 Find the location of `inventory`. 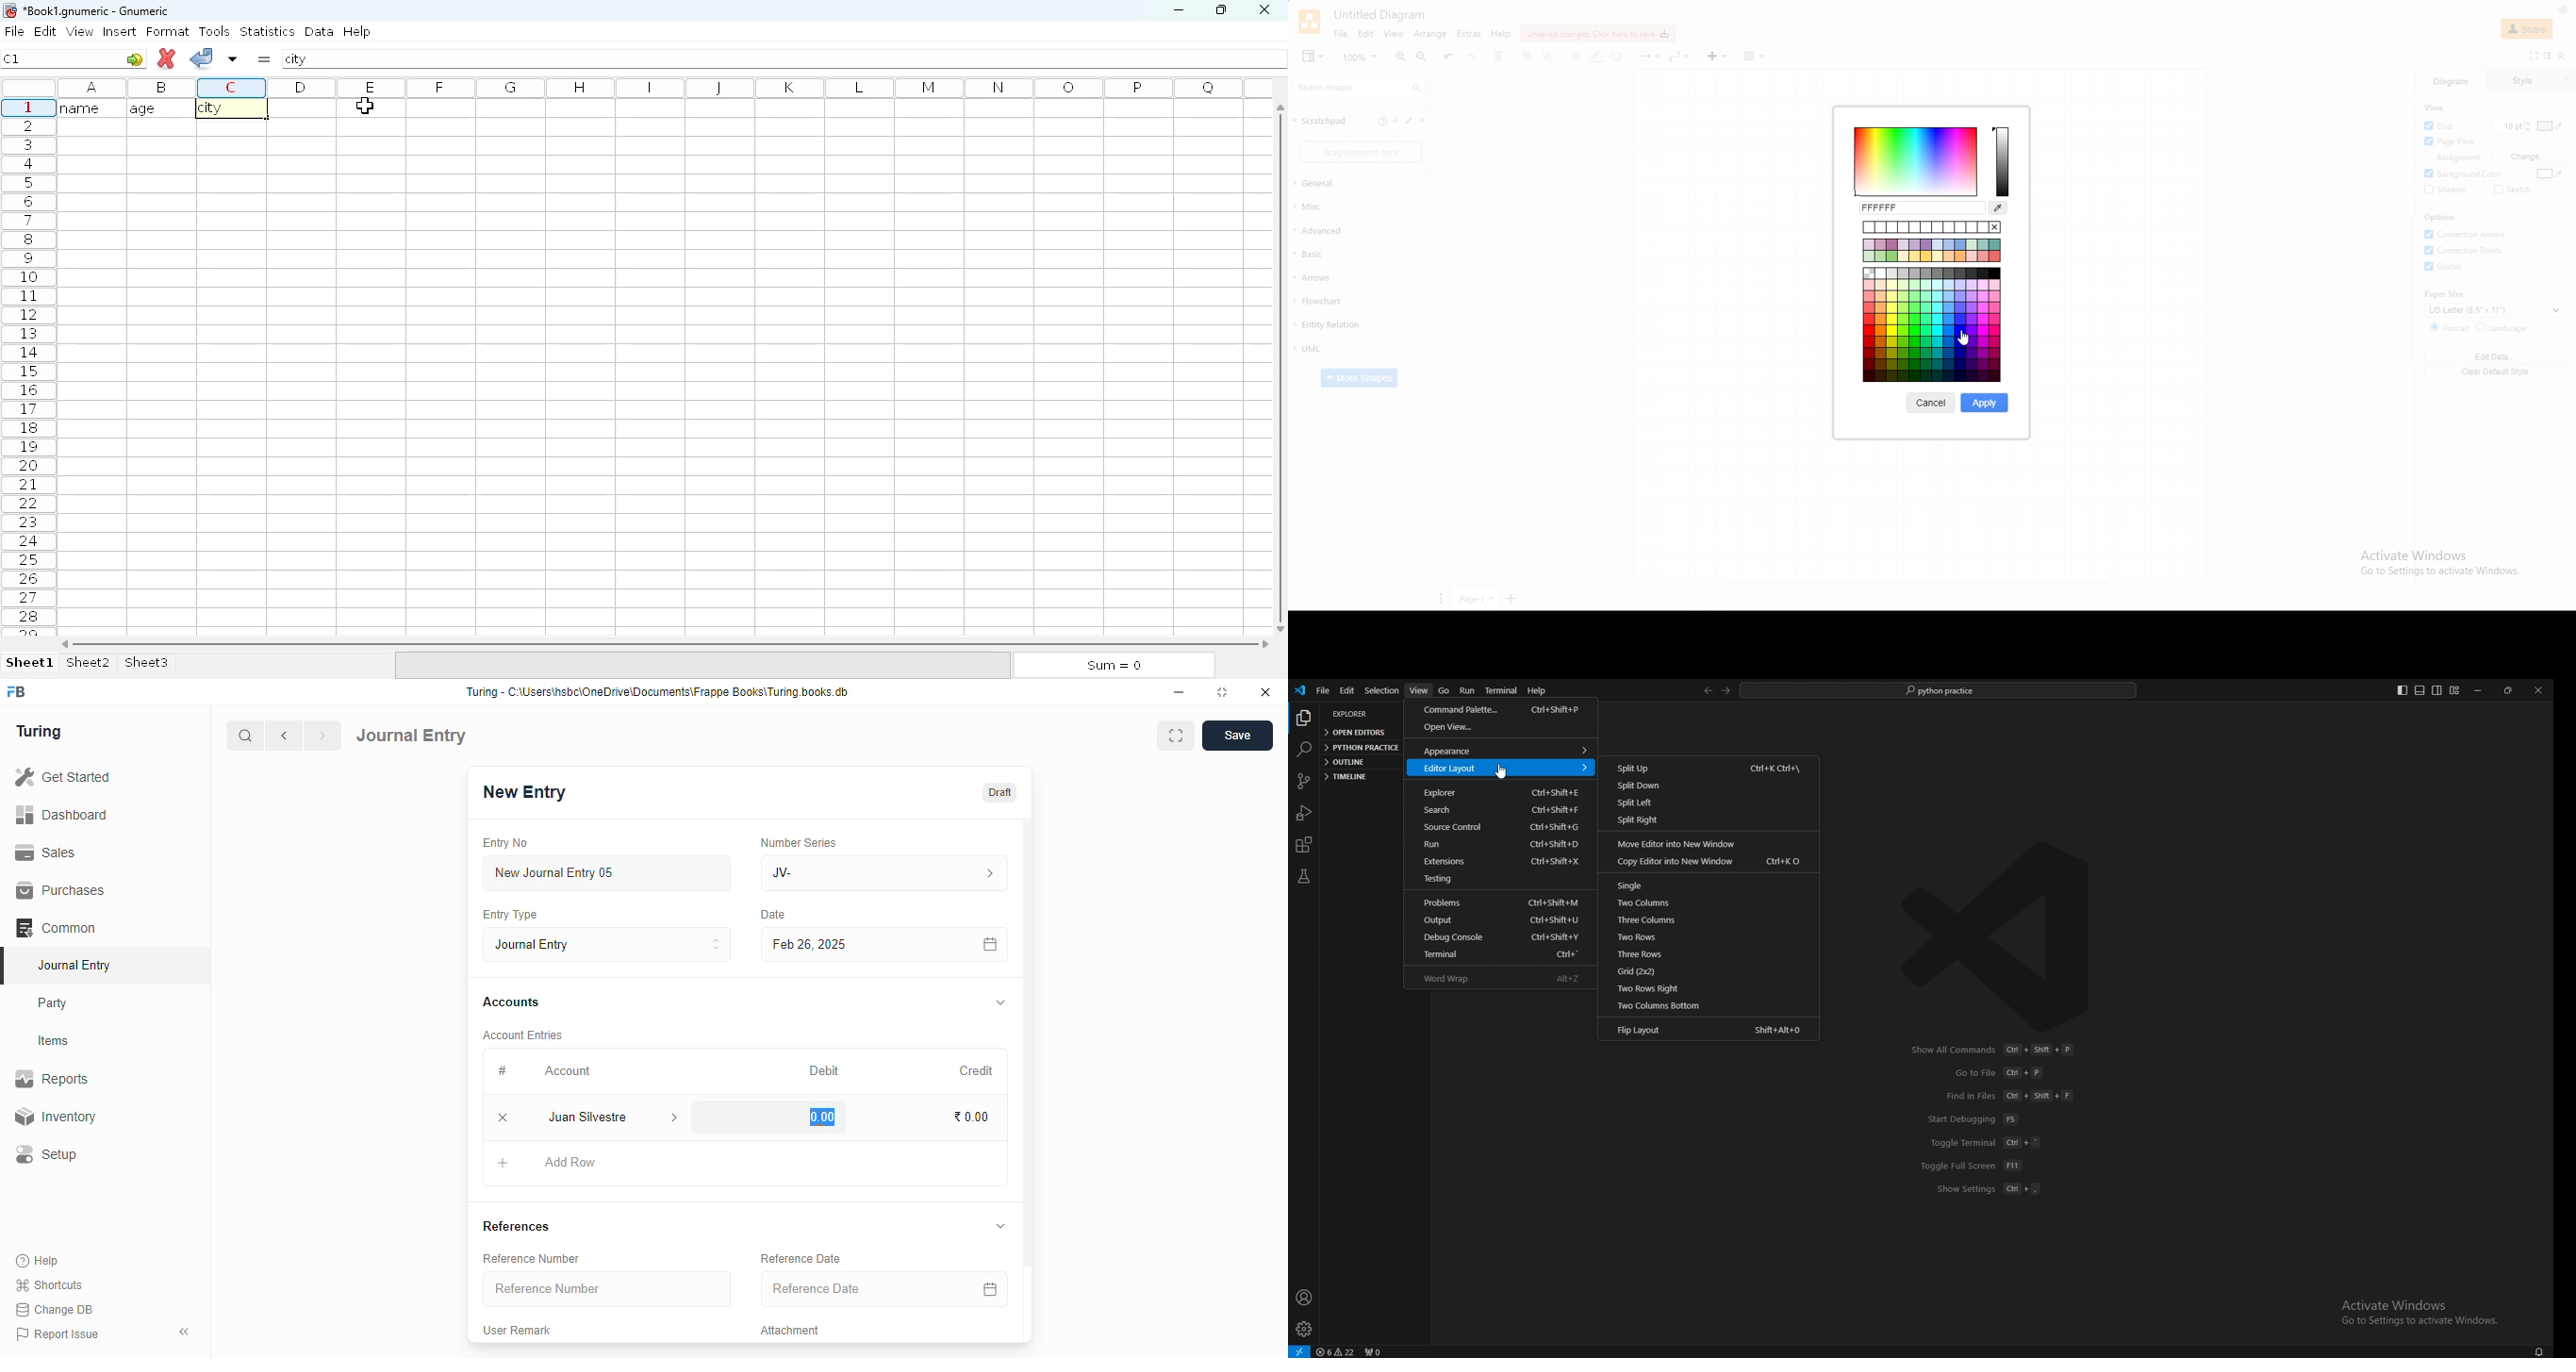

inventory is located at coordinates (55, 1117).